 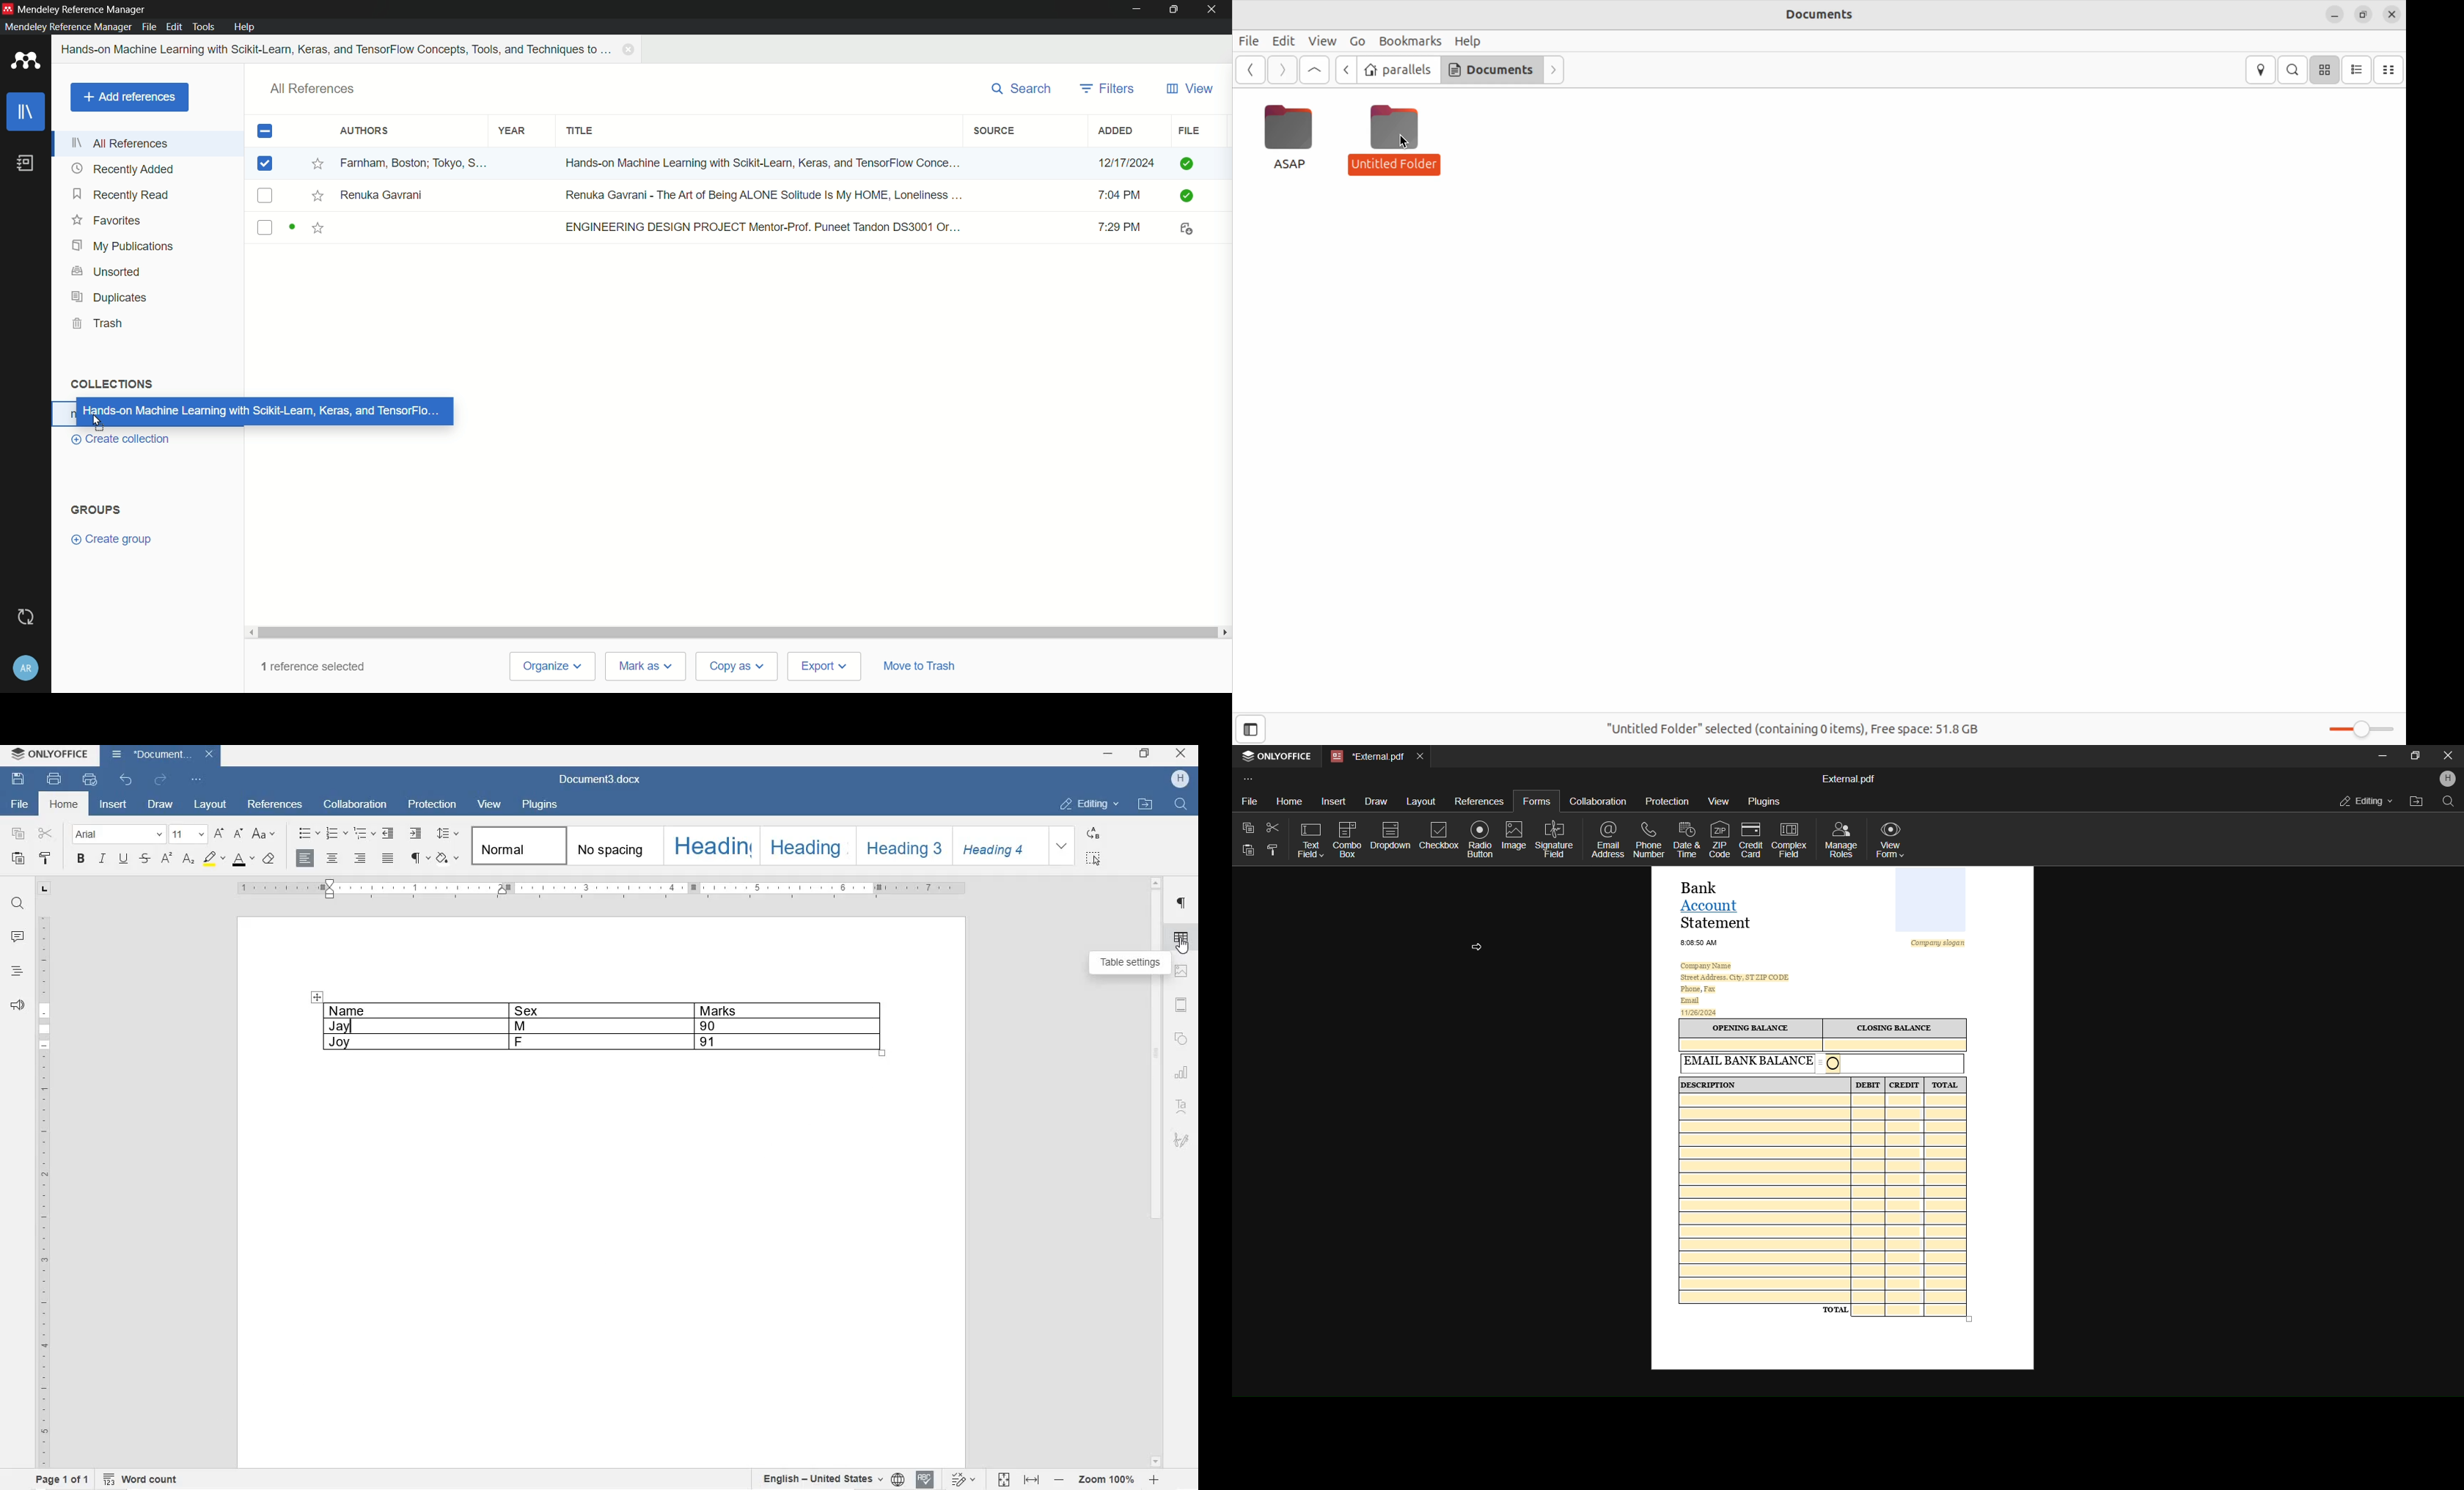 I want to click on INCREMENT FONT SIZE, so click(x=220, y=834).